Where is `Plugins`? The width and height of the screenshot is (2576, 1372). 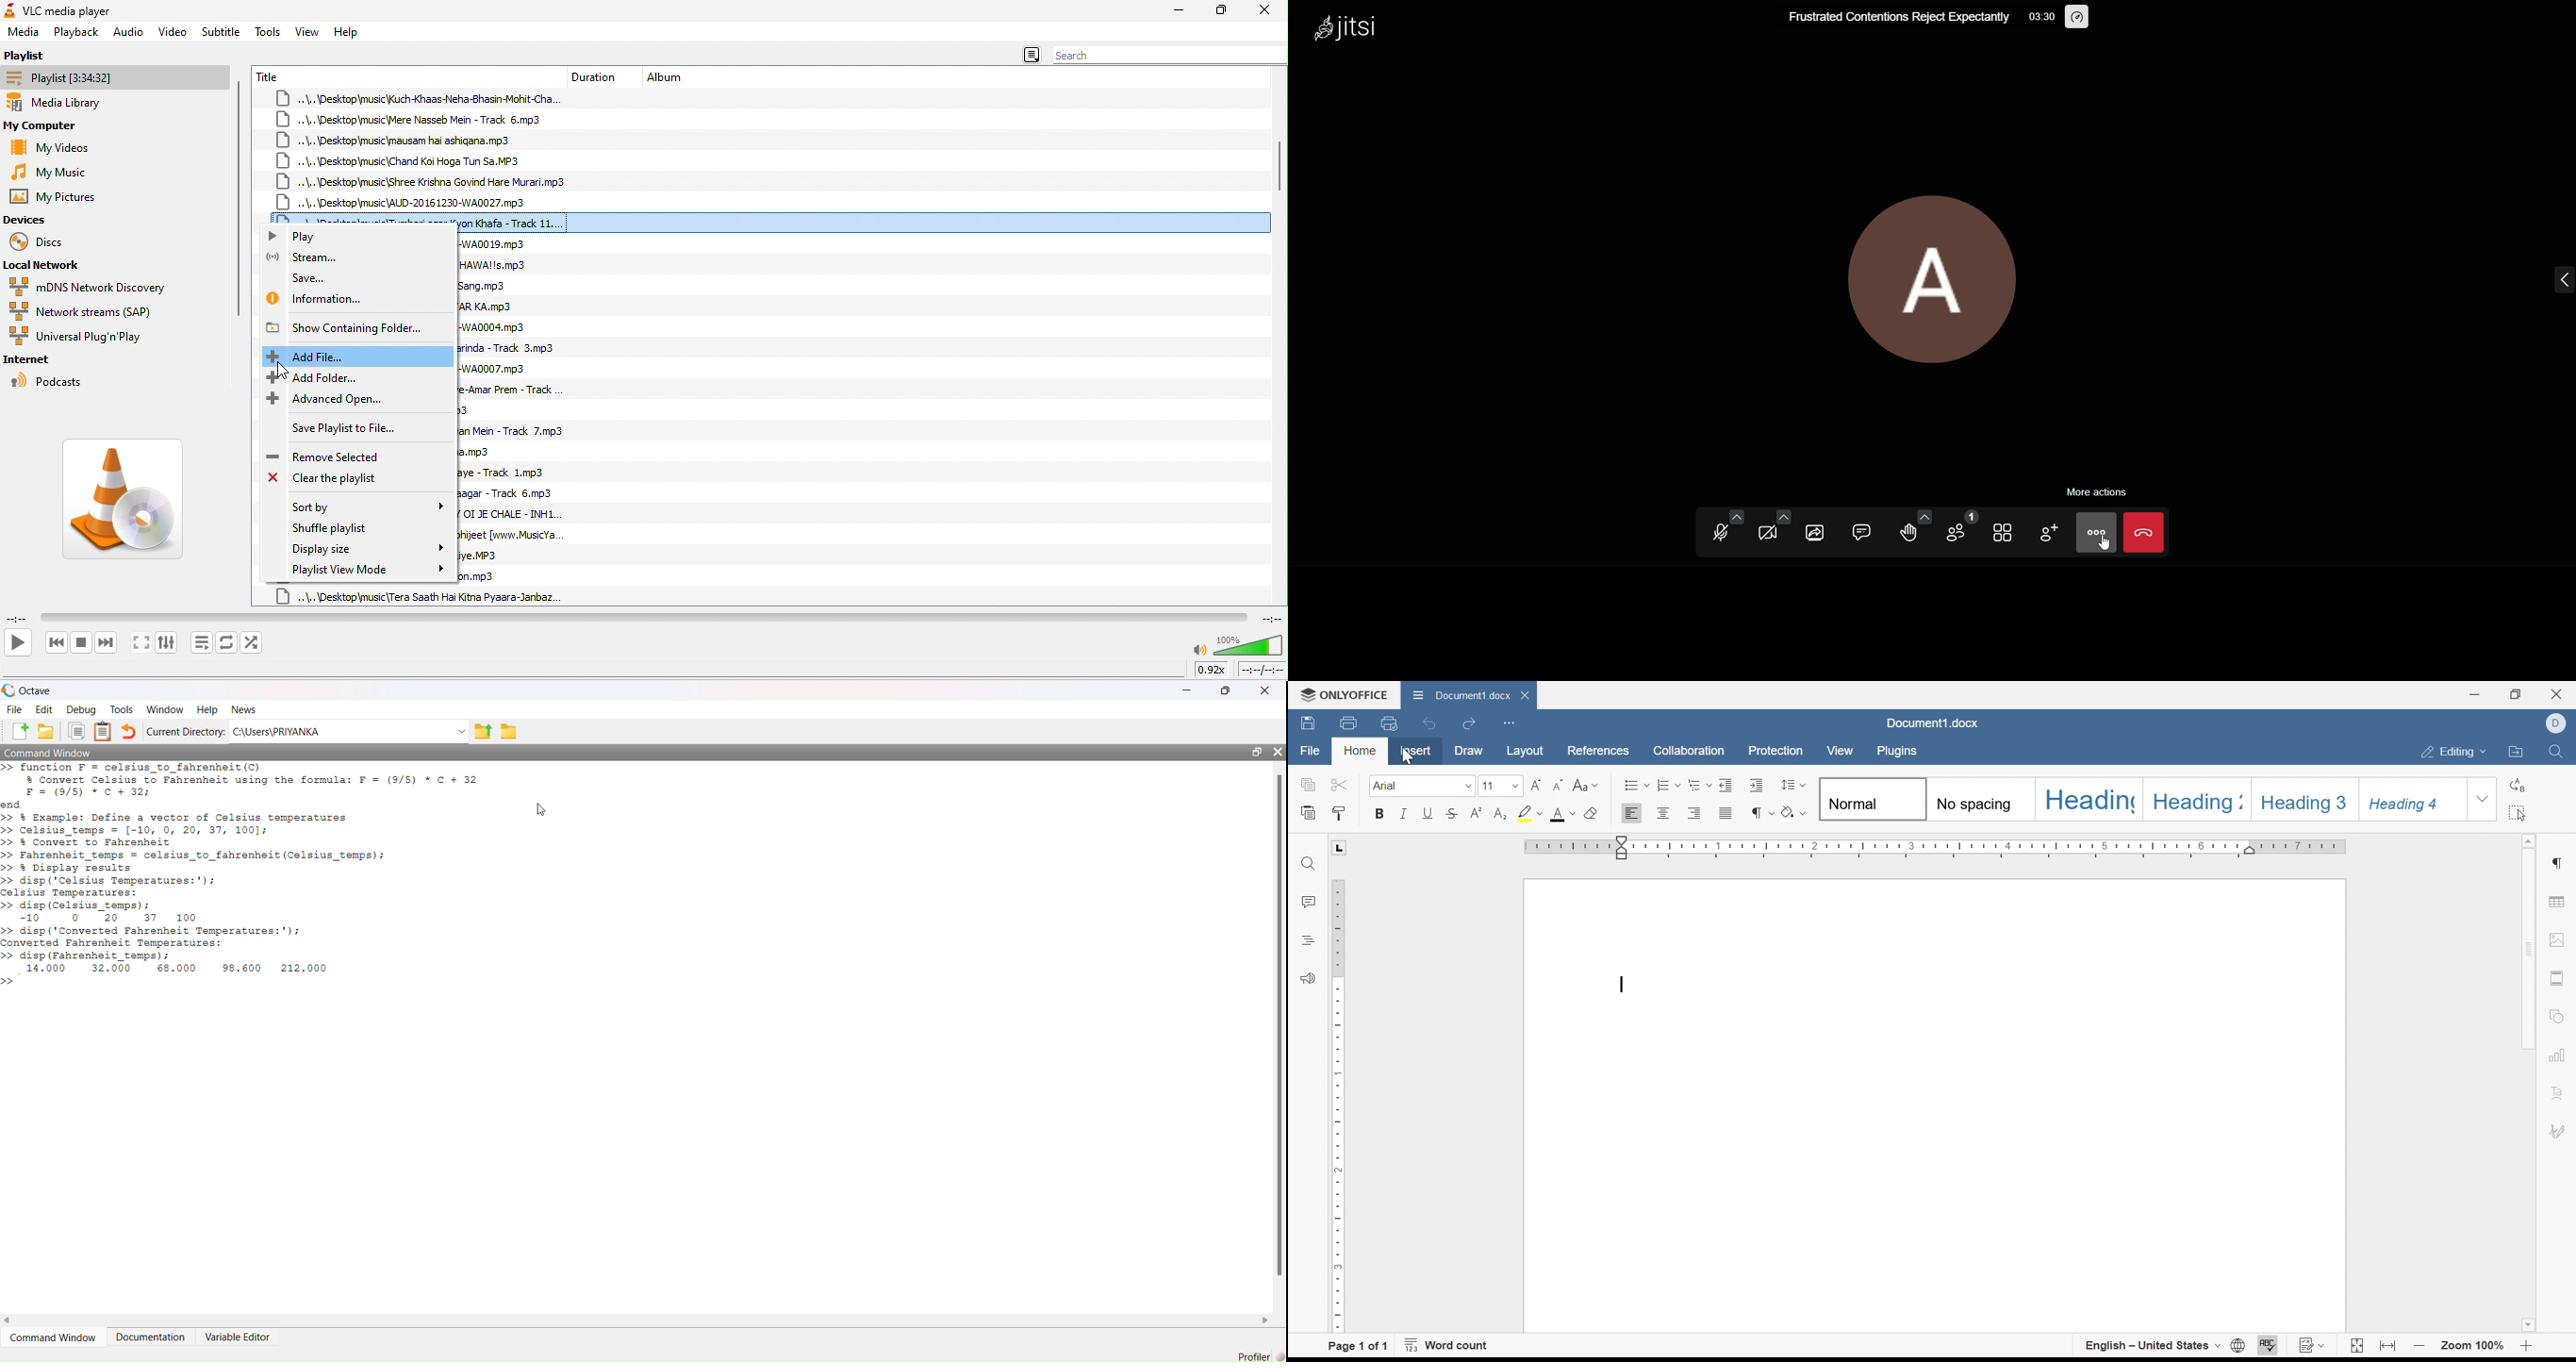 Plugins is located at coordinates (1902, 751).